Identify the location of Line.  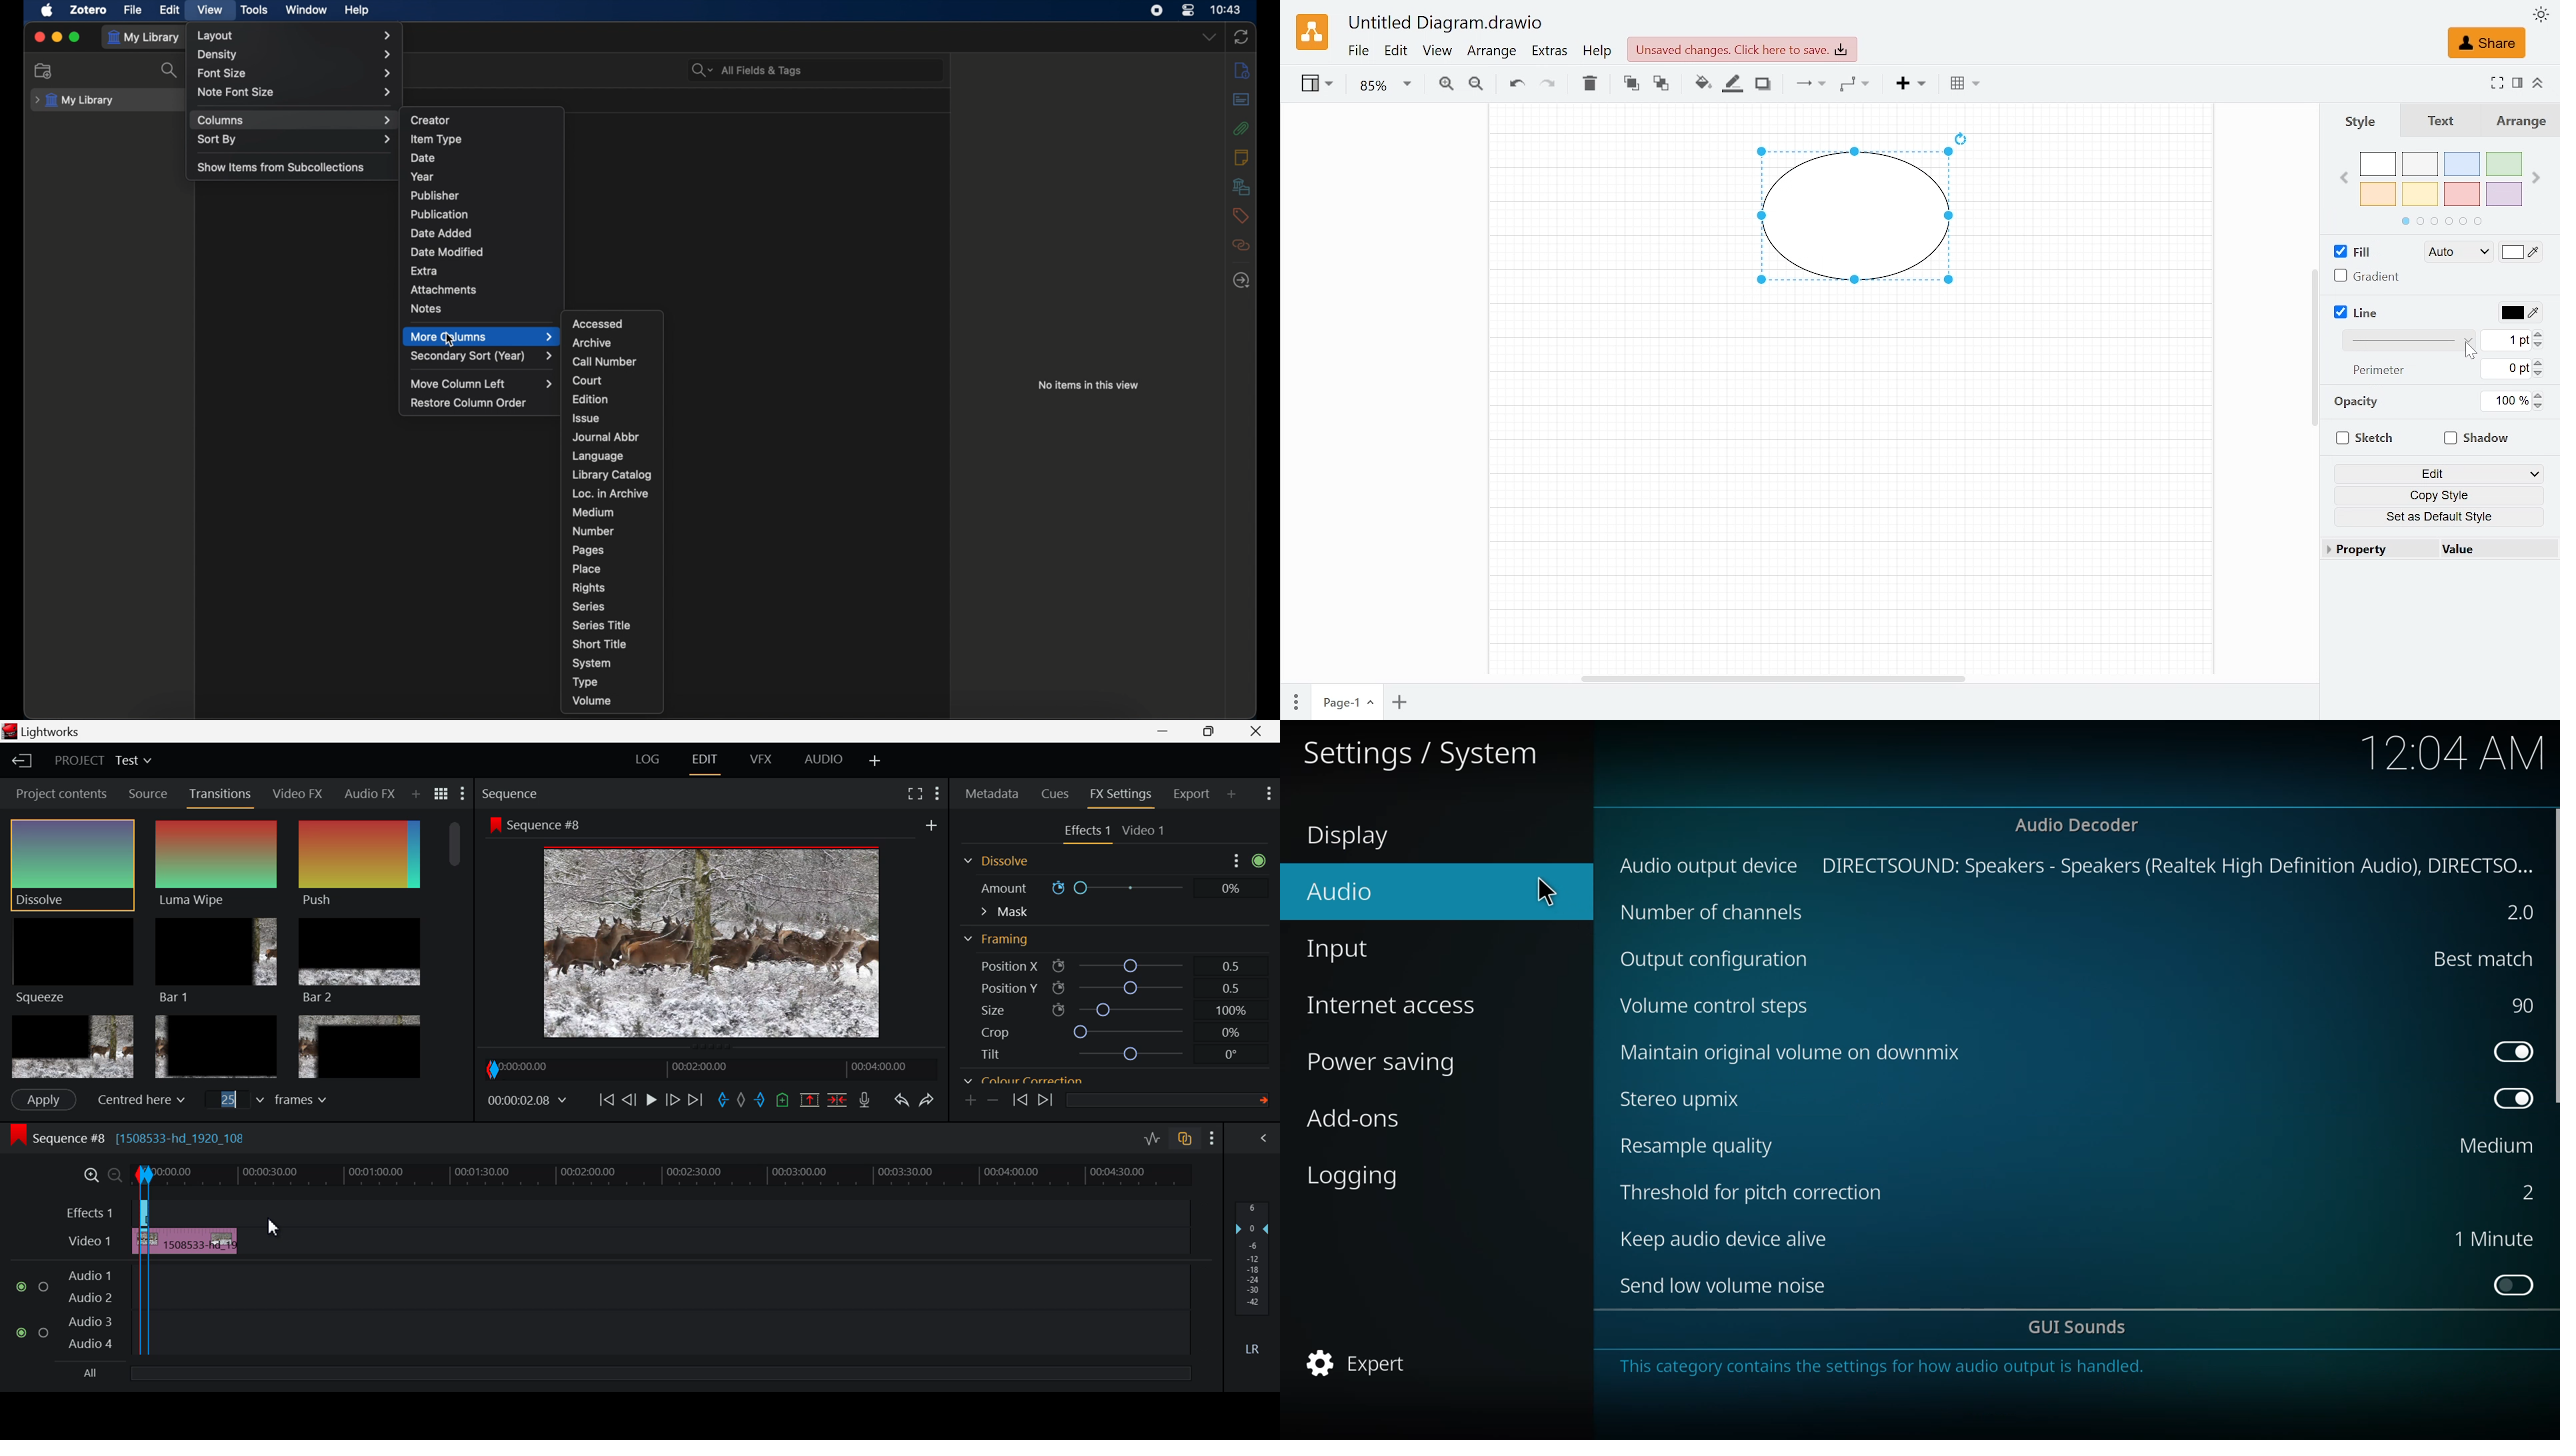
(2370, 313).